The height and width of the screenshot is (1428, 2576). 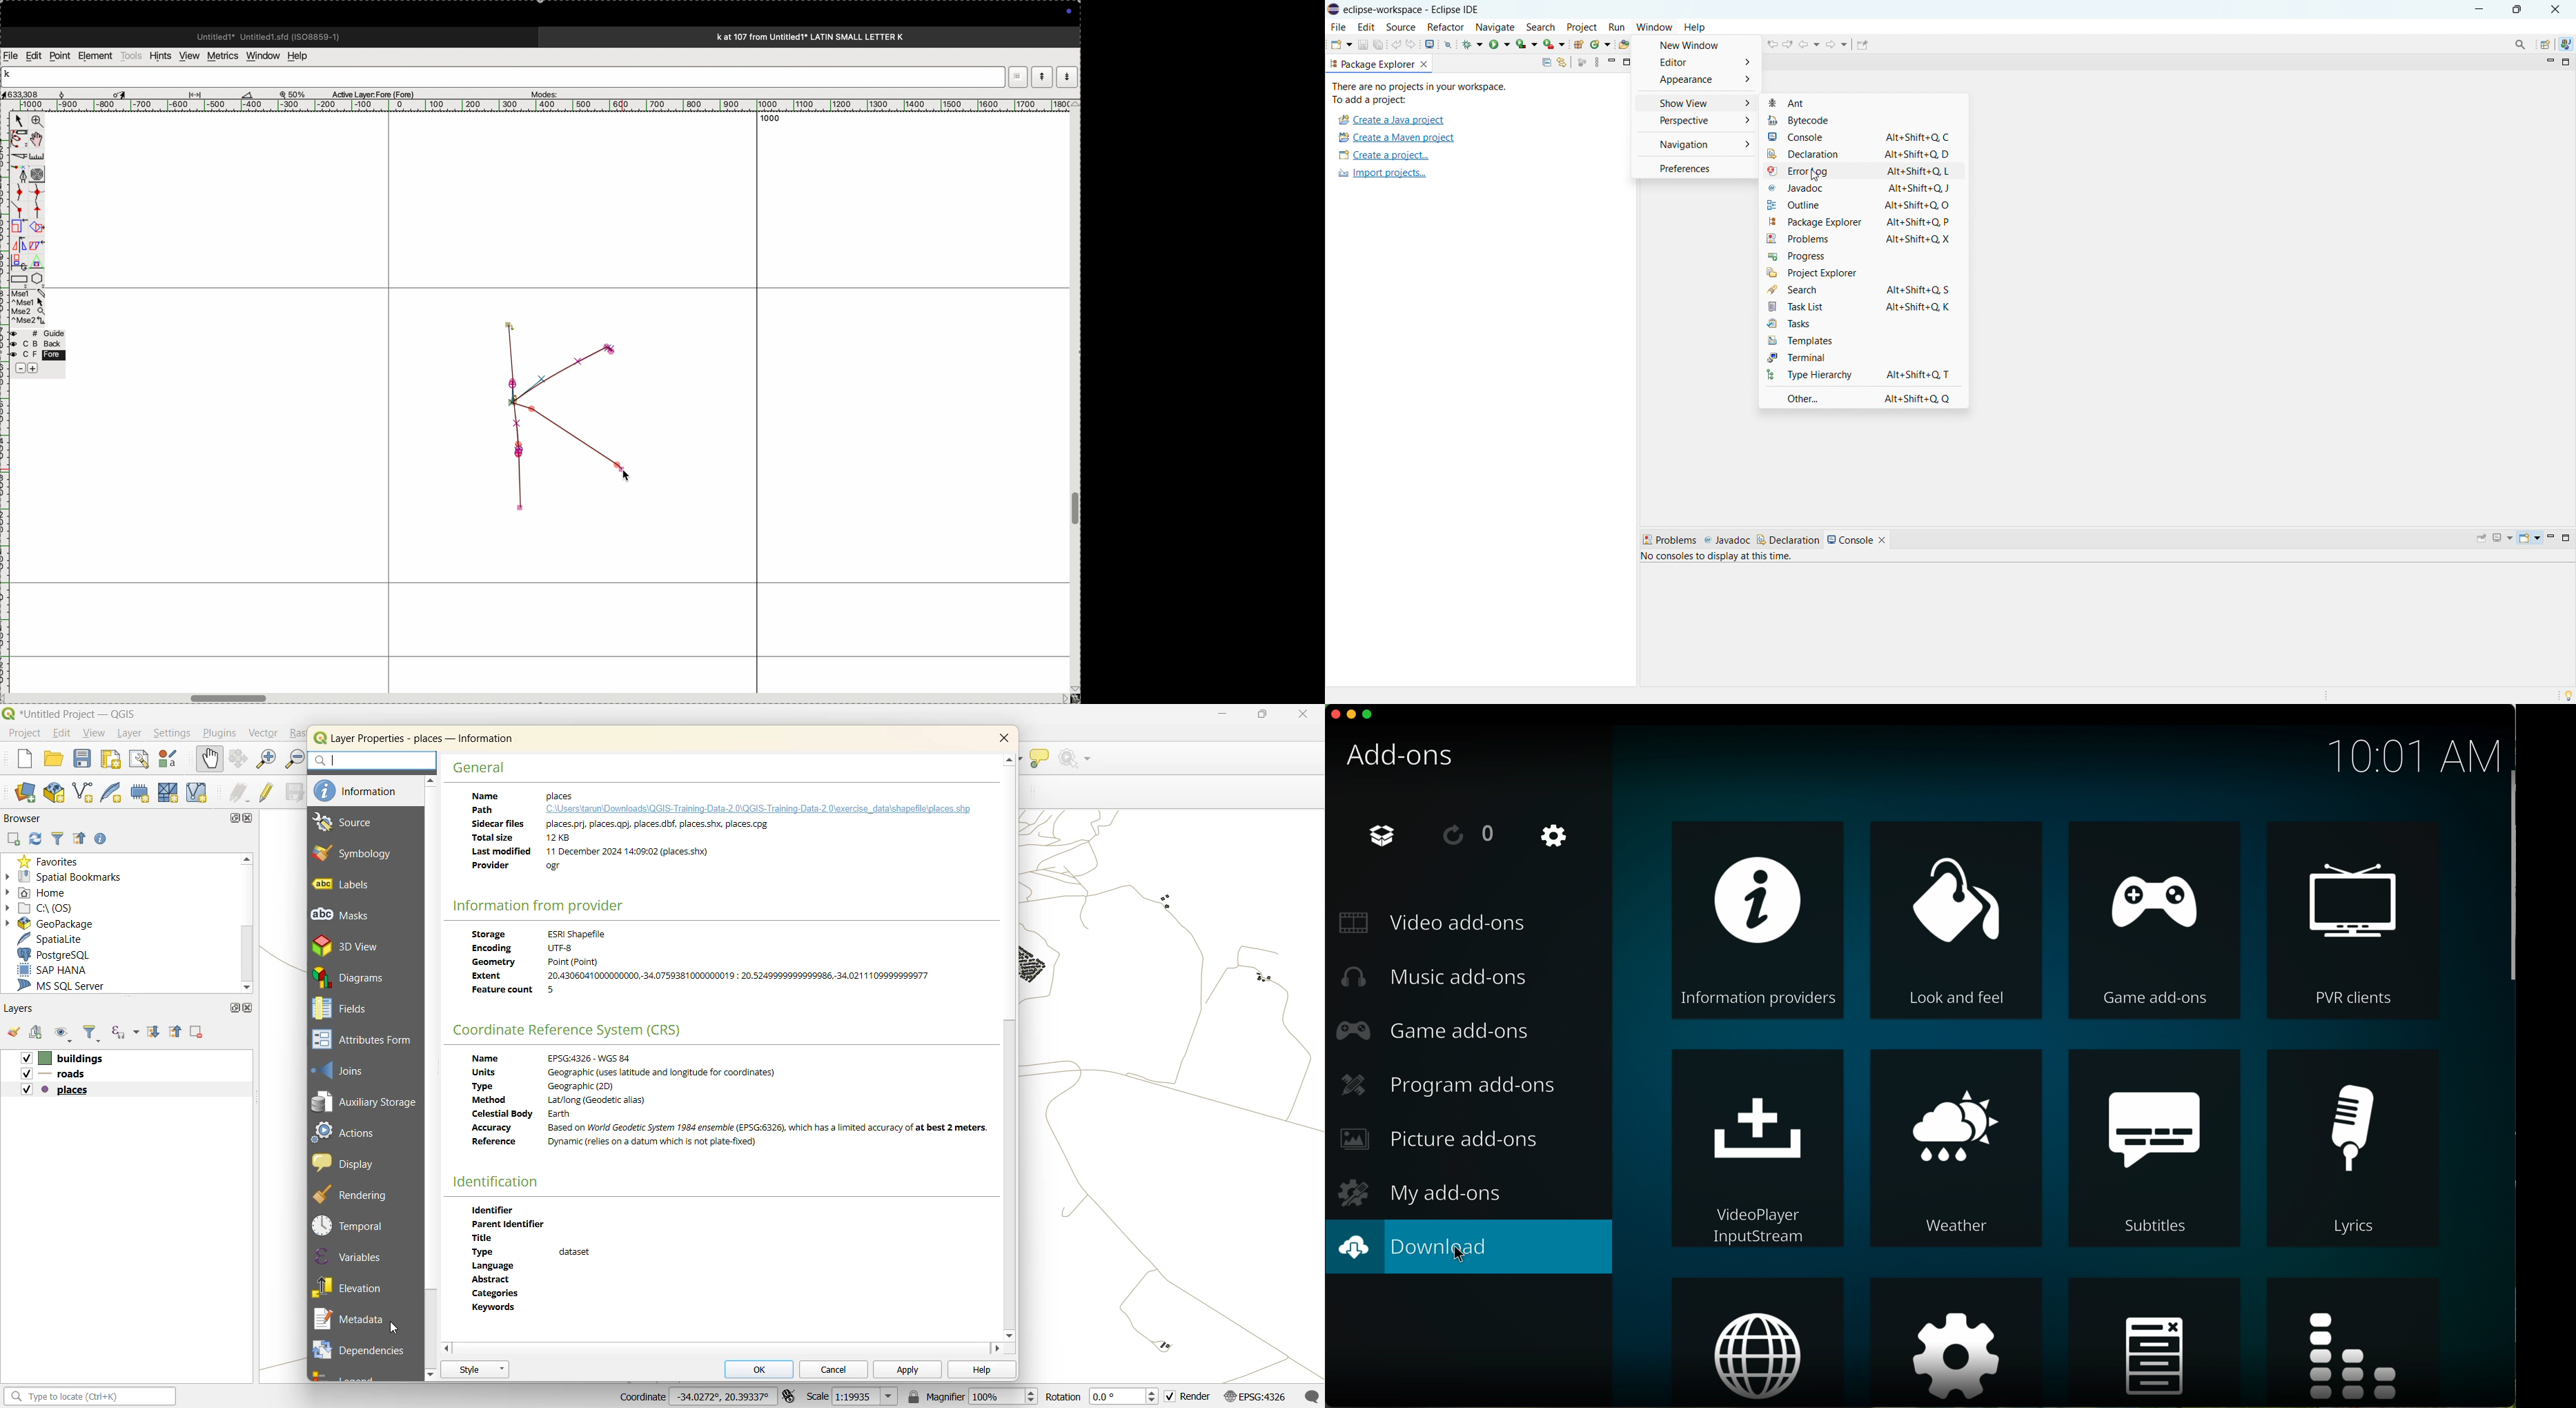 I want to click on minimize, so click(x=1352, y=717).